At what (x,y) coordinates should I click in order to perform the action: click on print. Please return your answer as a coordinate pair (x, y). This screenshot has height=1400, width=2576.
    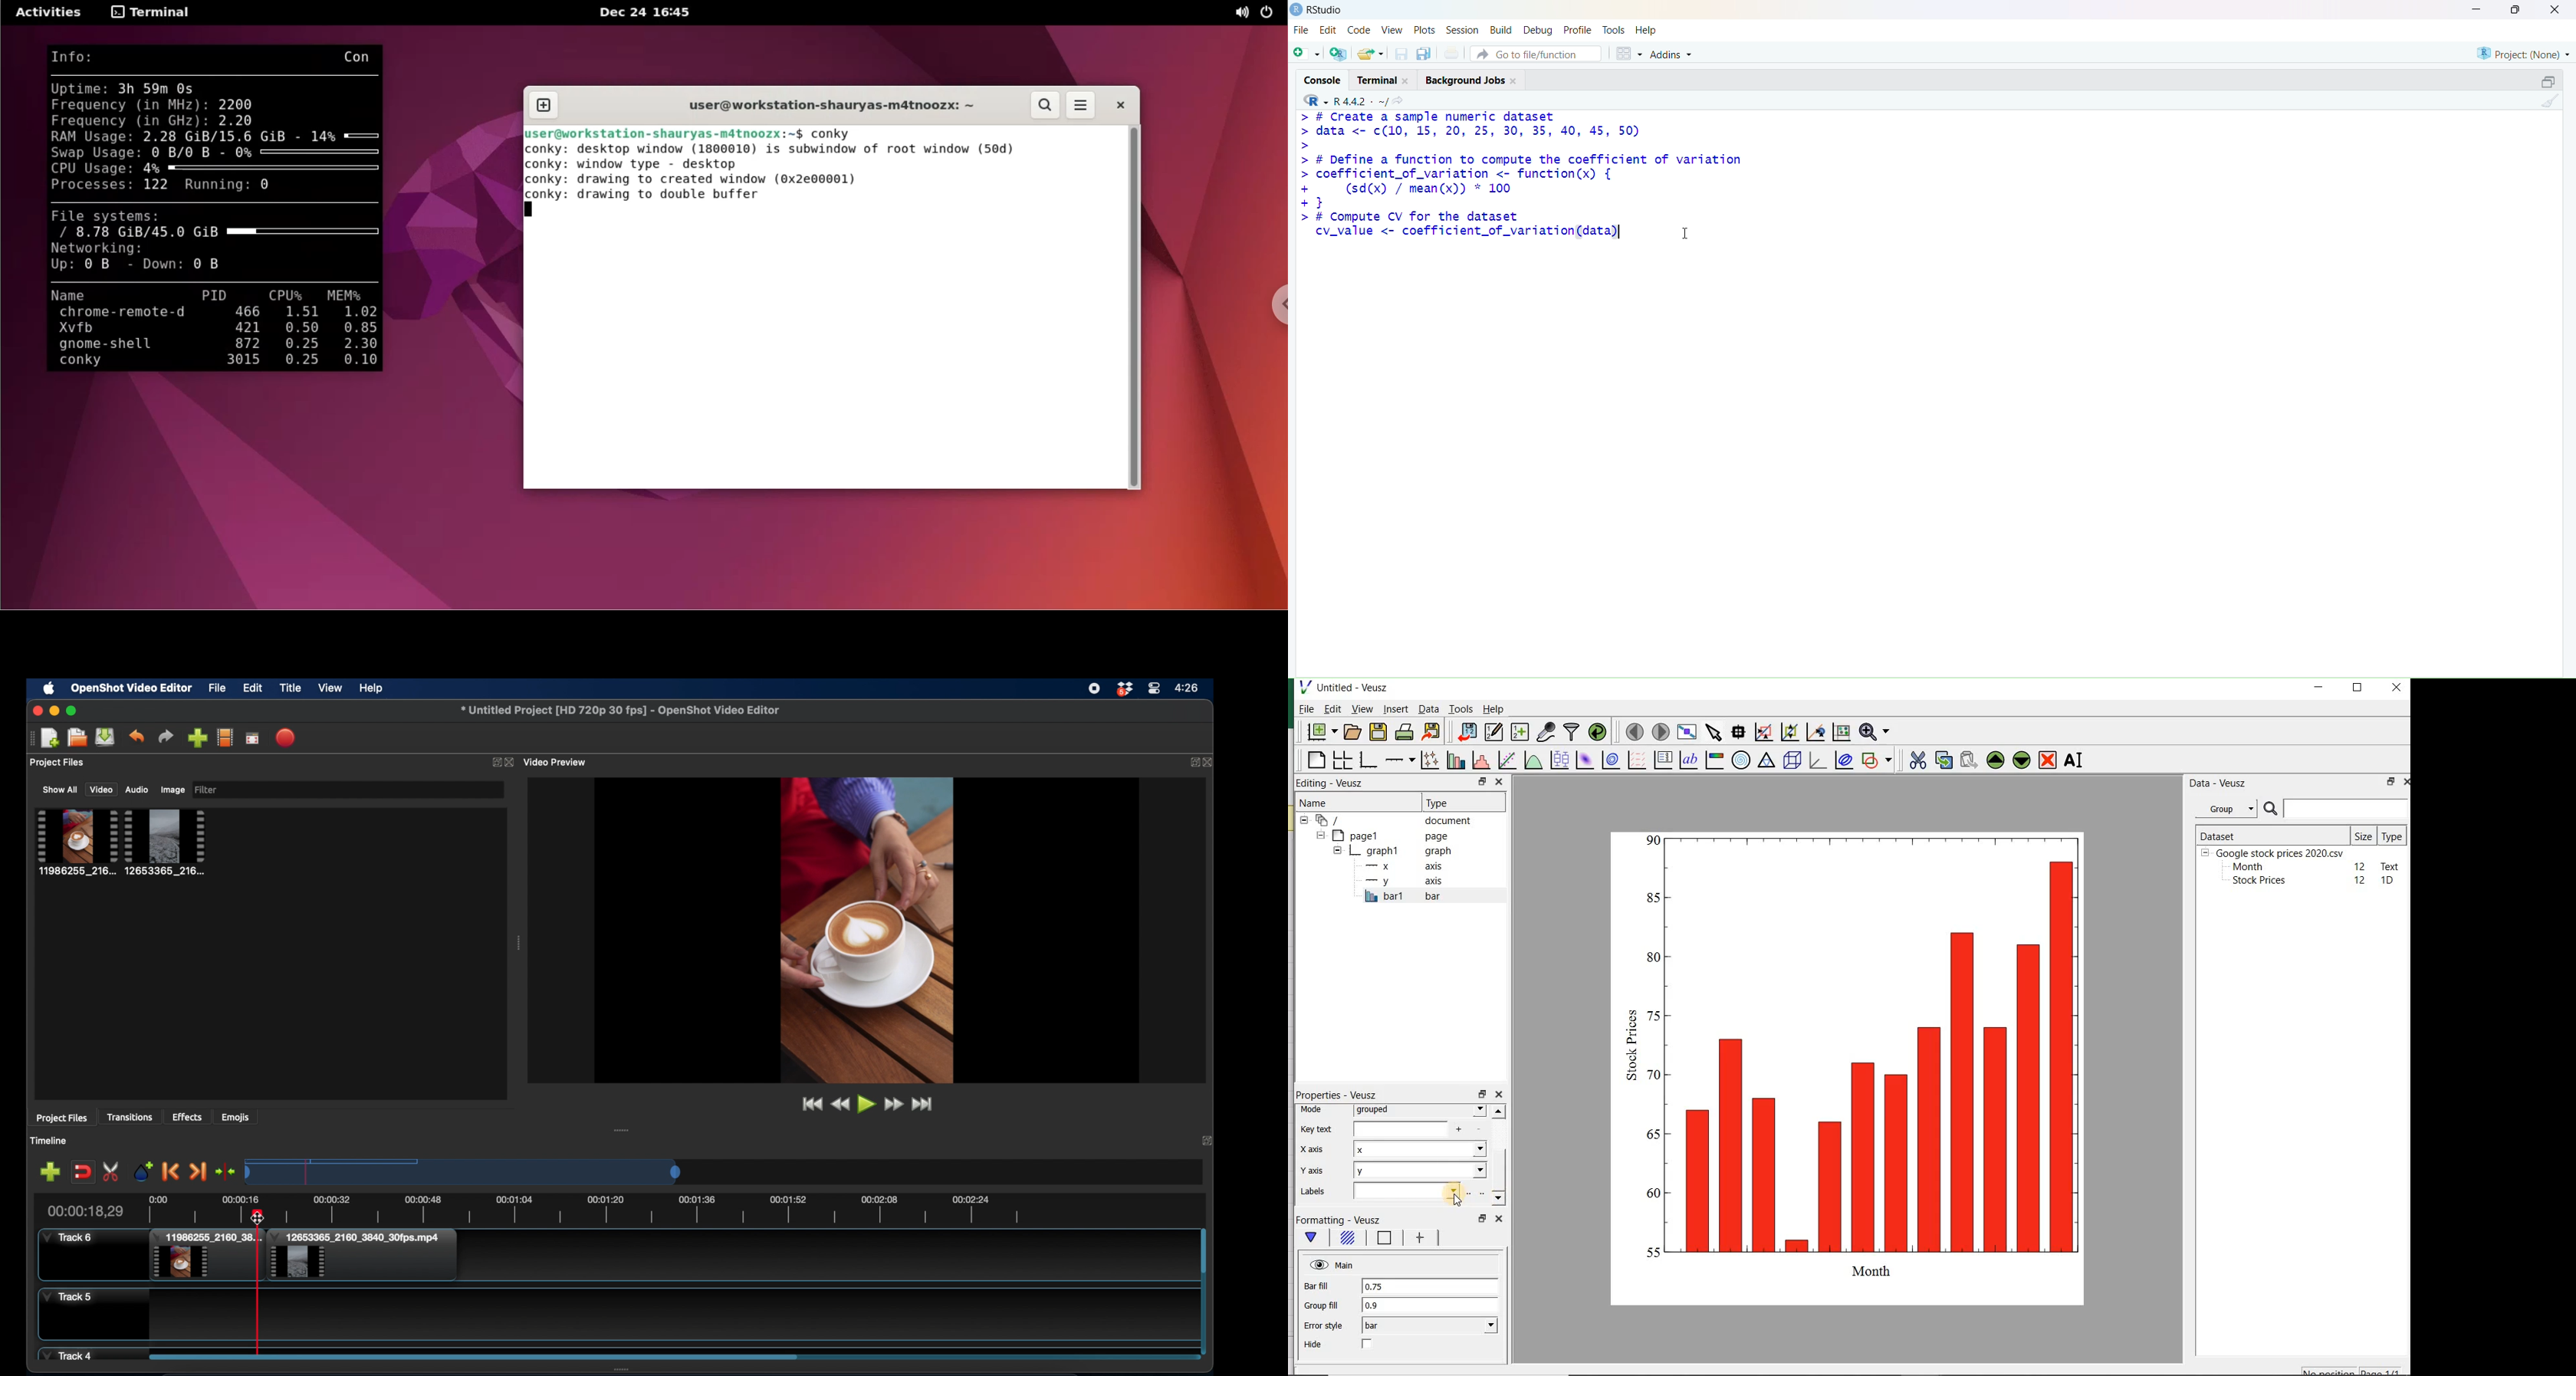
    Looking at the image, I should click on (1452, 53).